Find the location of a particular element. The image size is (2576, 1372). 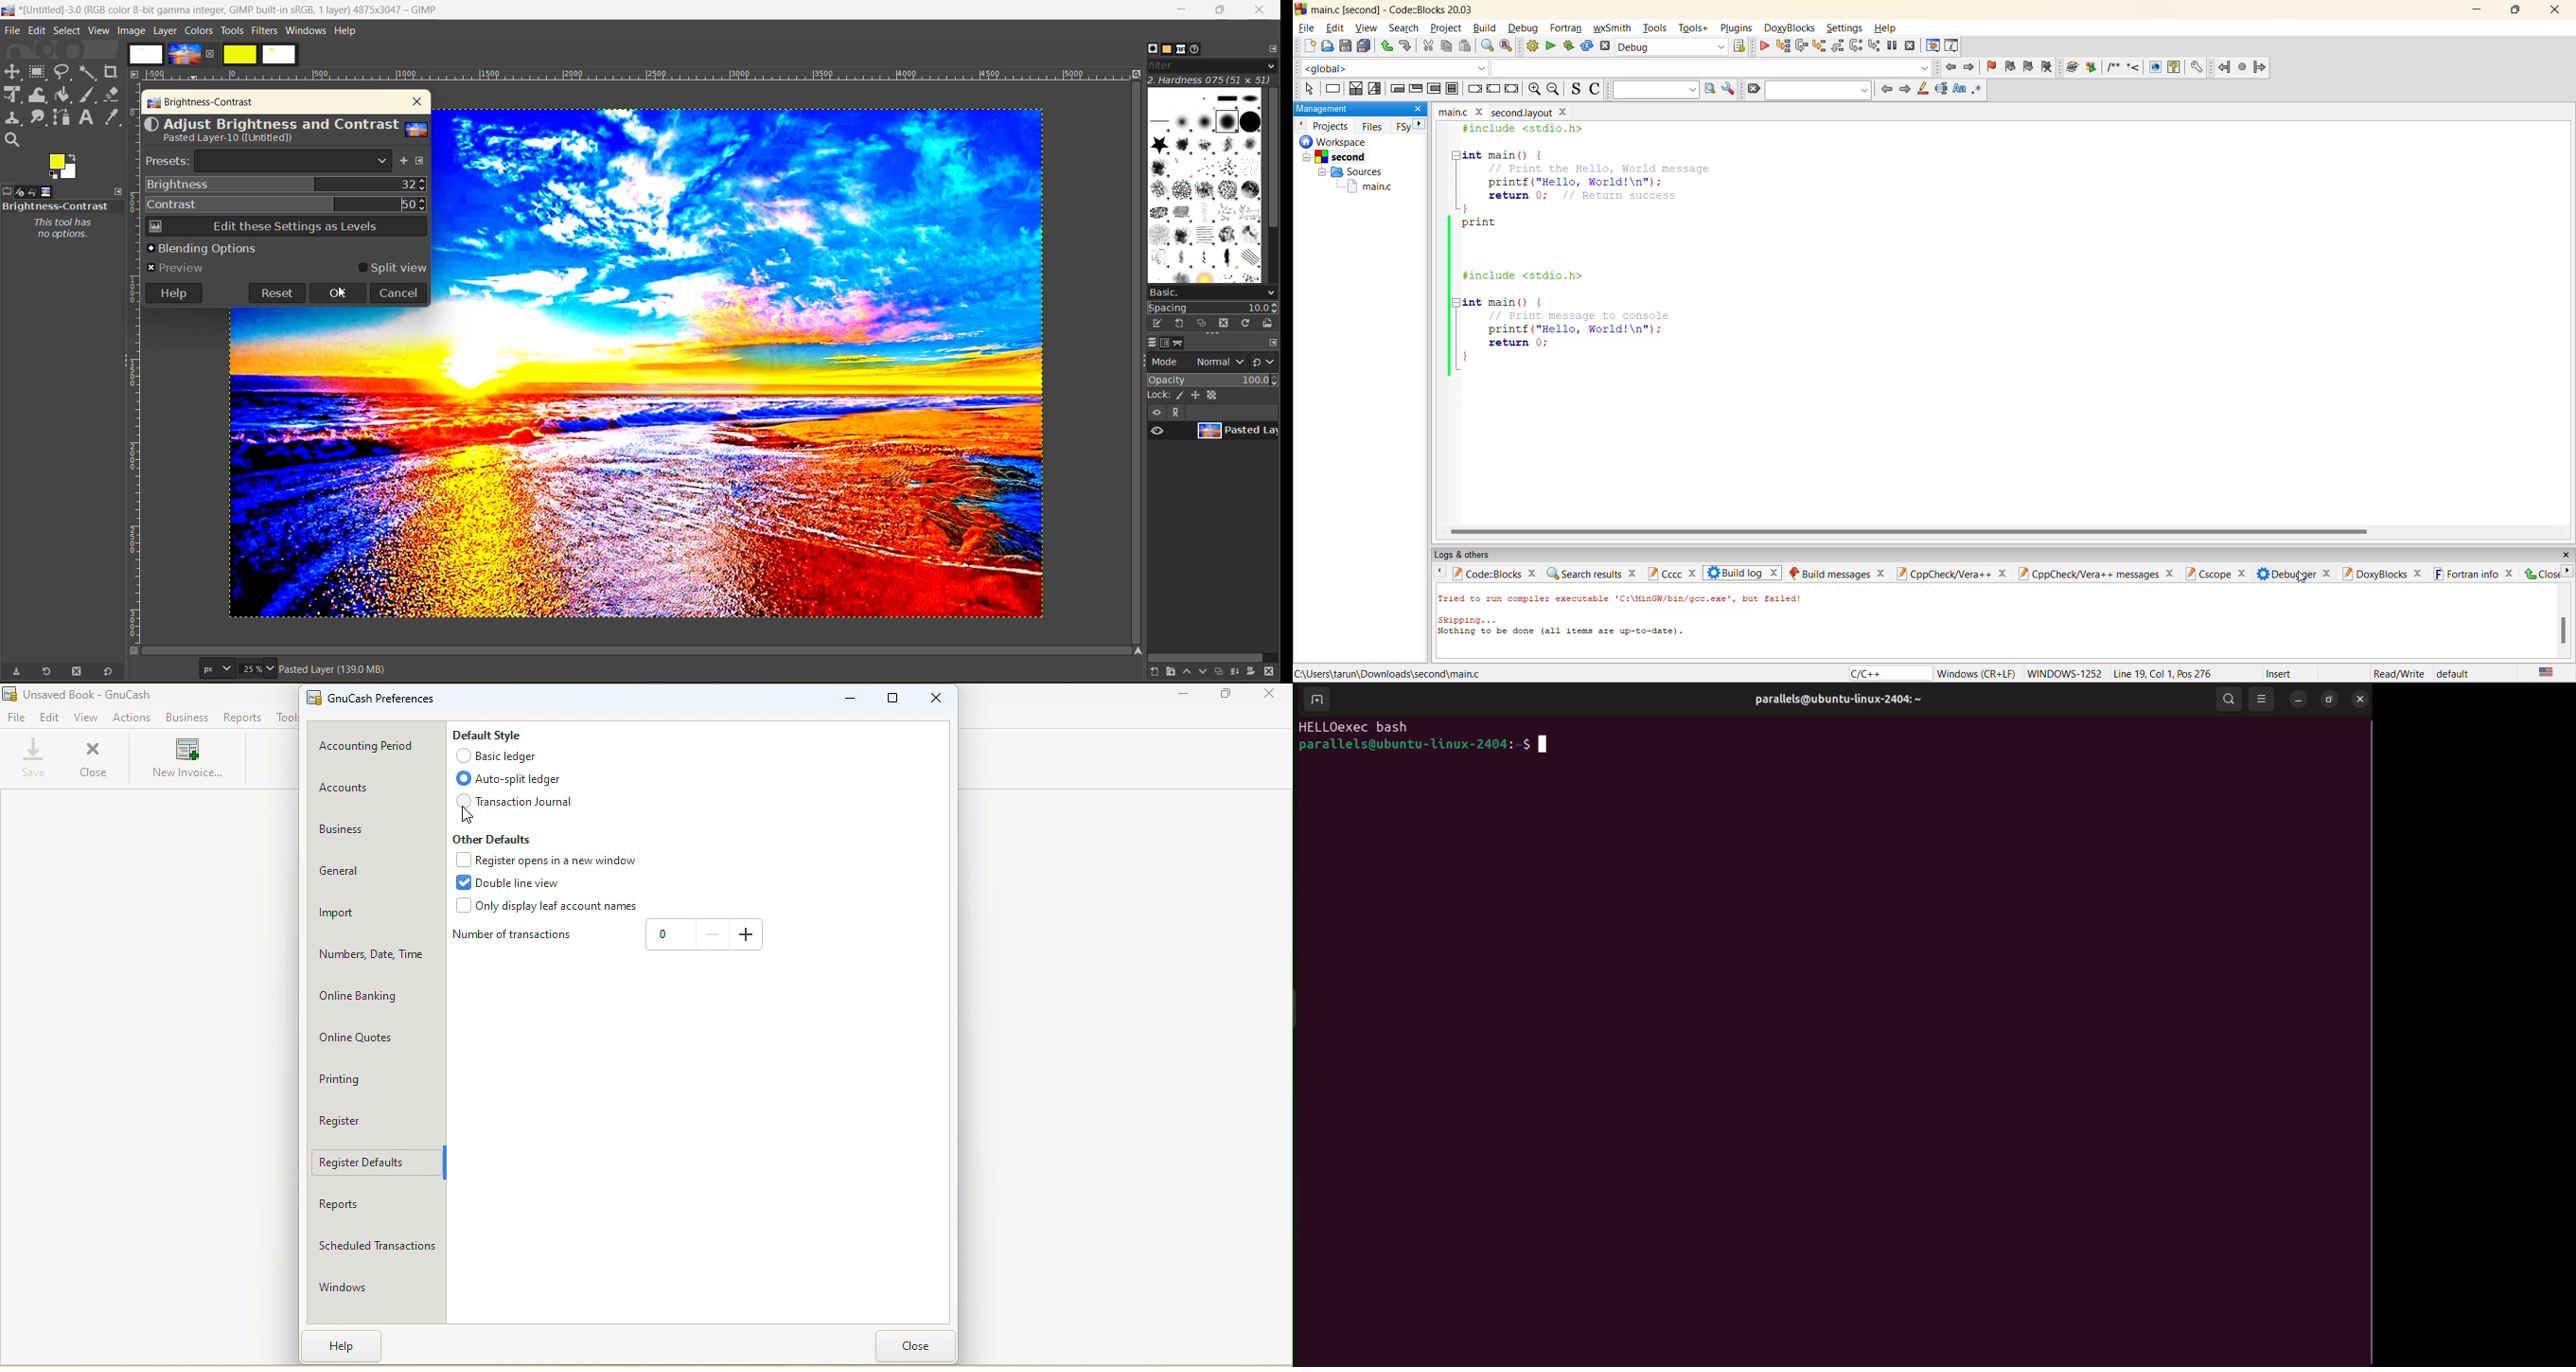

Import is located at coordinates (371, 915).